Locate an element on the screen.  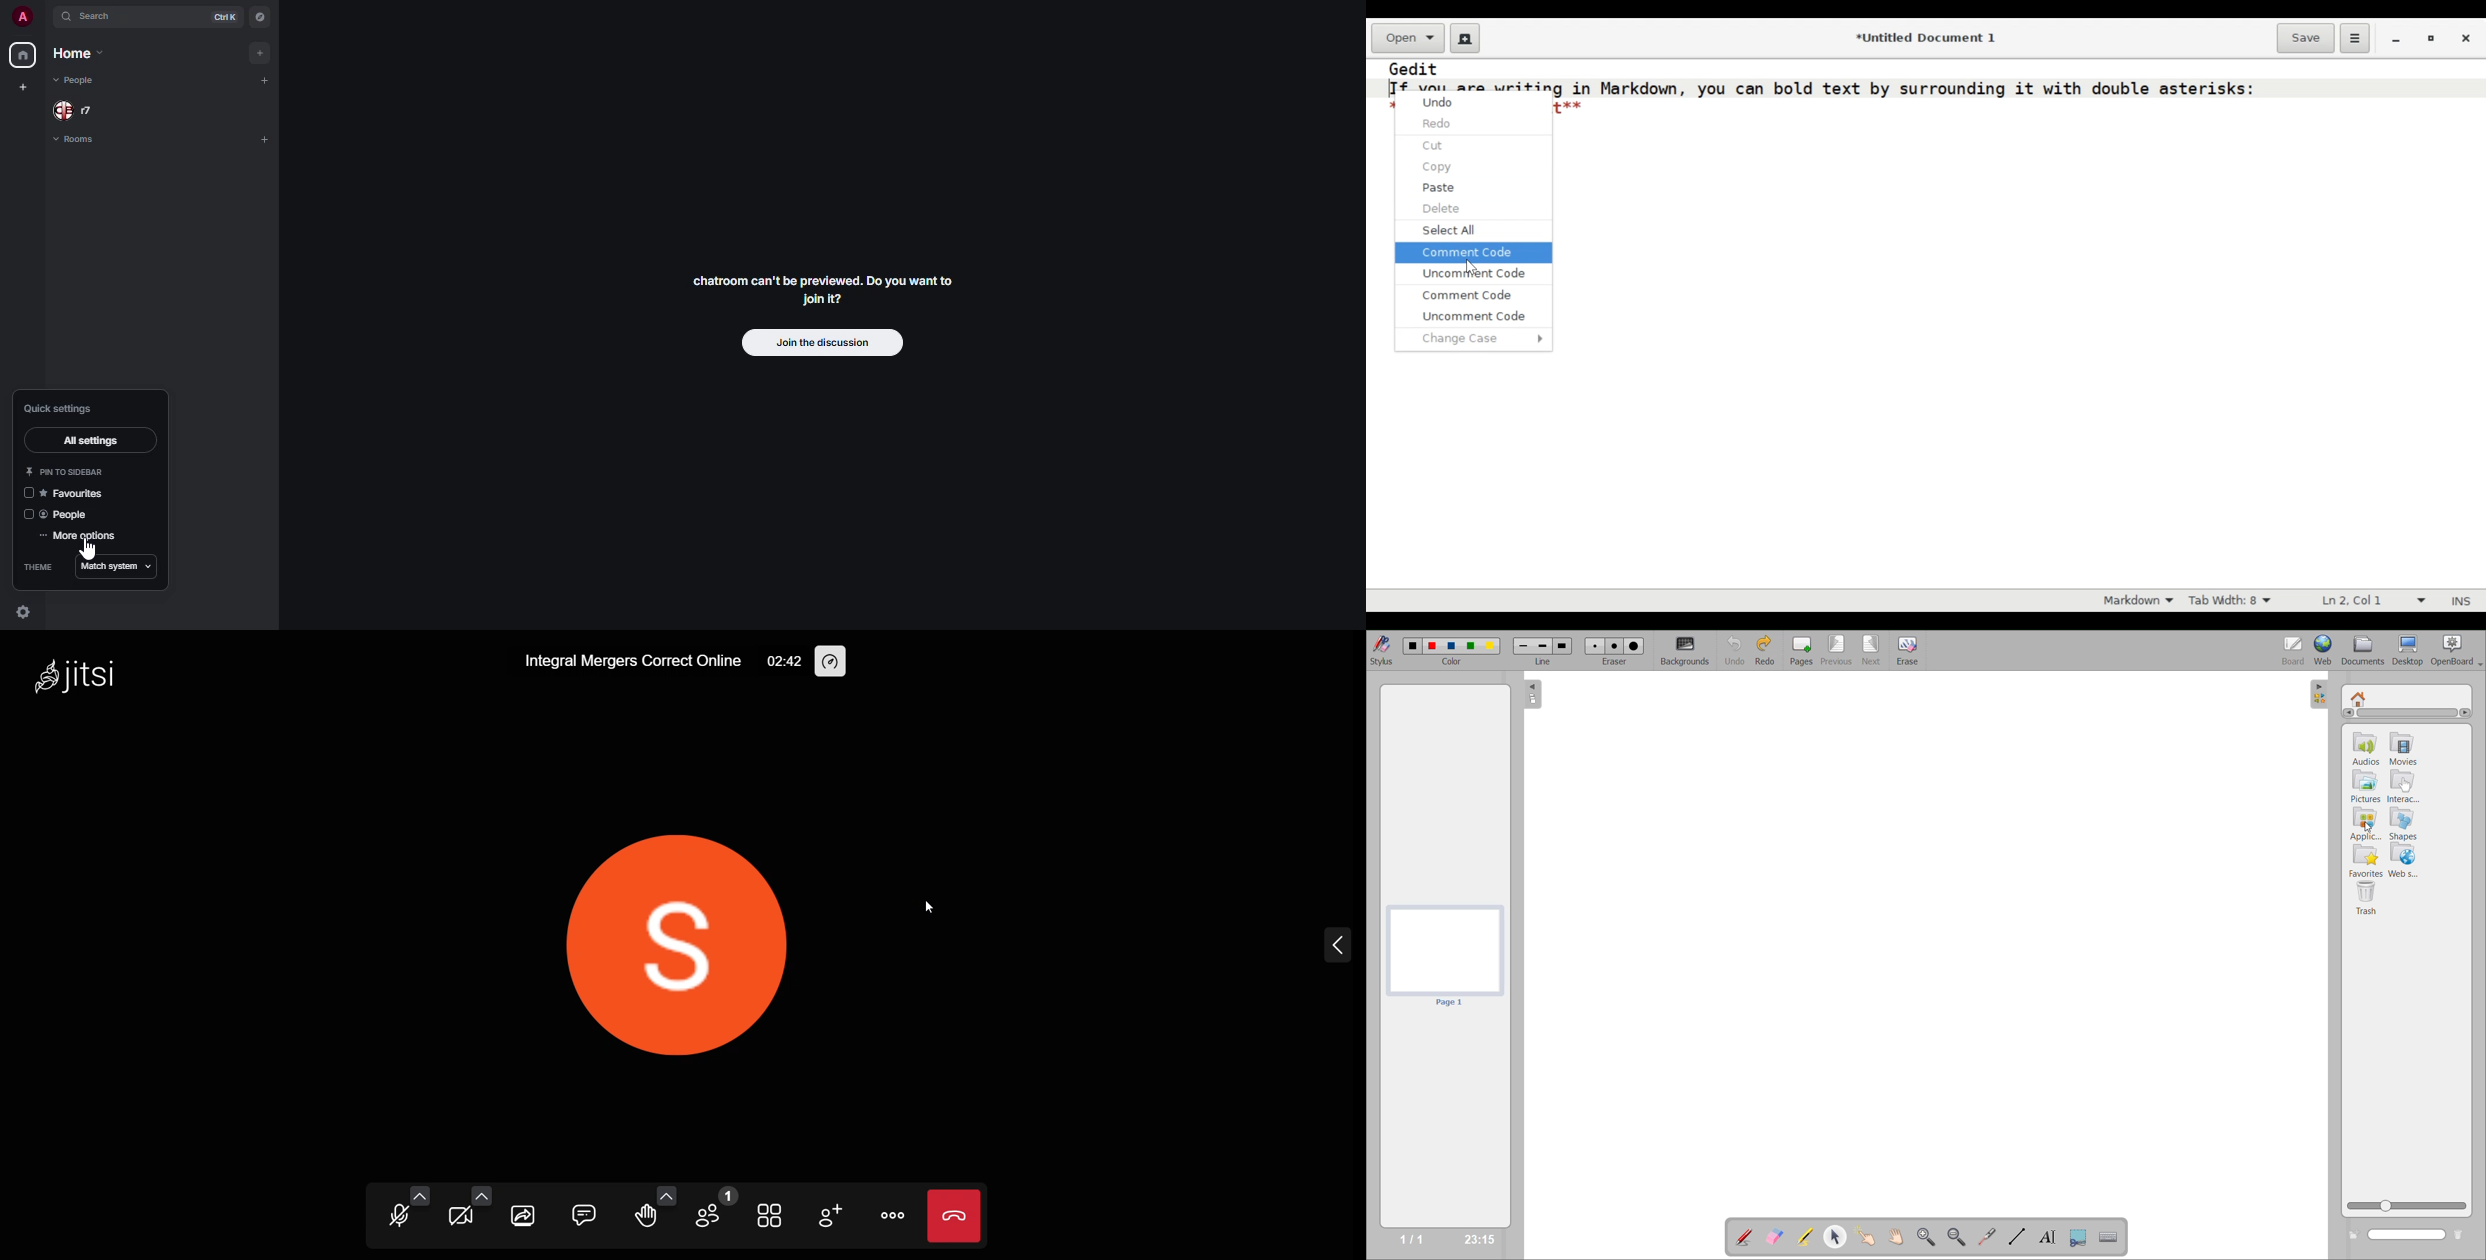
expand is located at coordinates (46, 16).